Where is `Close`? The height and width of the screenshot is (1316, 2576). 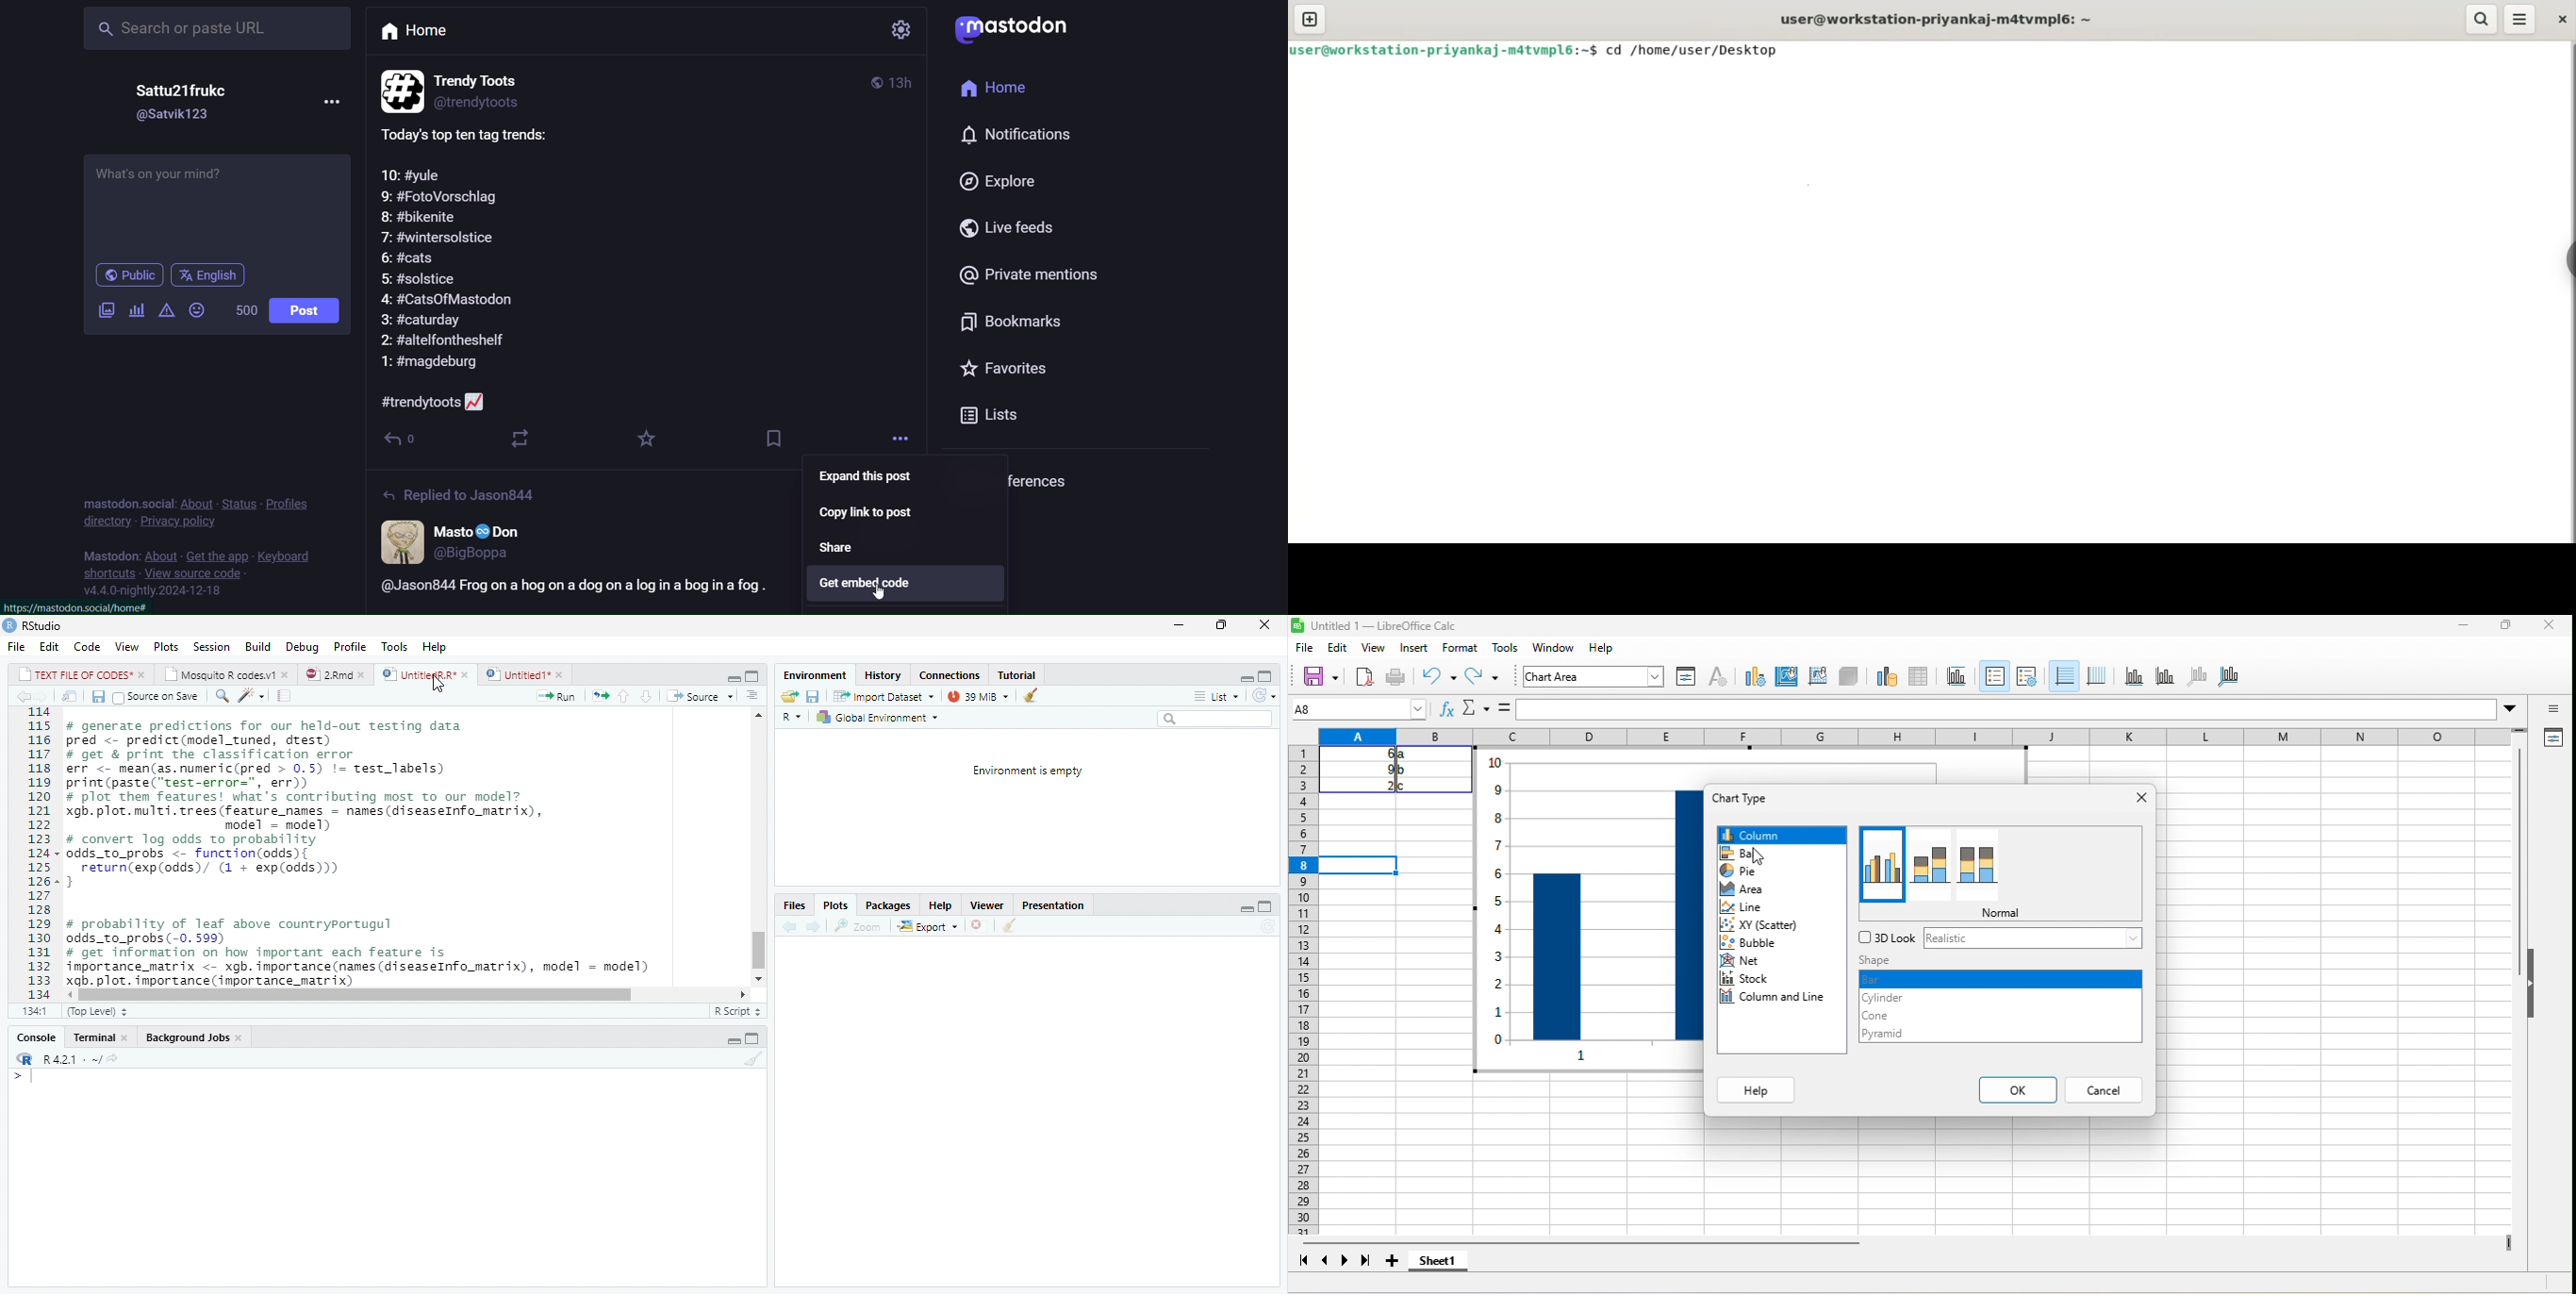 Close is located at coordinates (1263, 625).